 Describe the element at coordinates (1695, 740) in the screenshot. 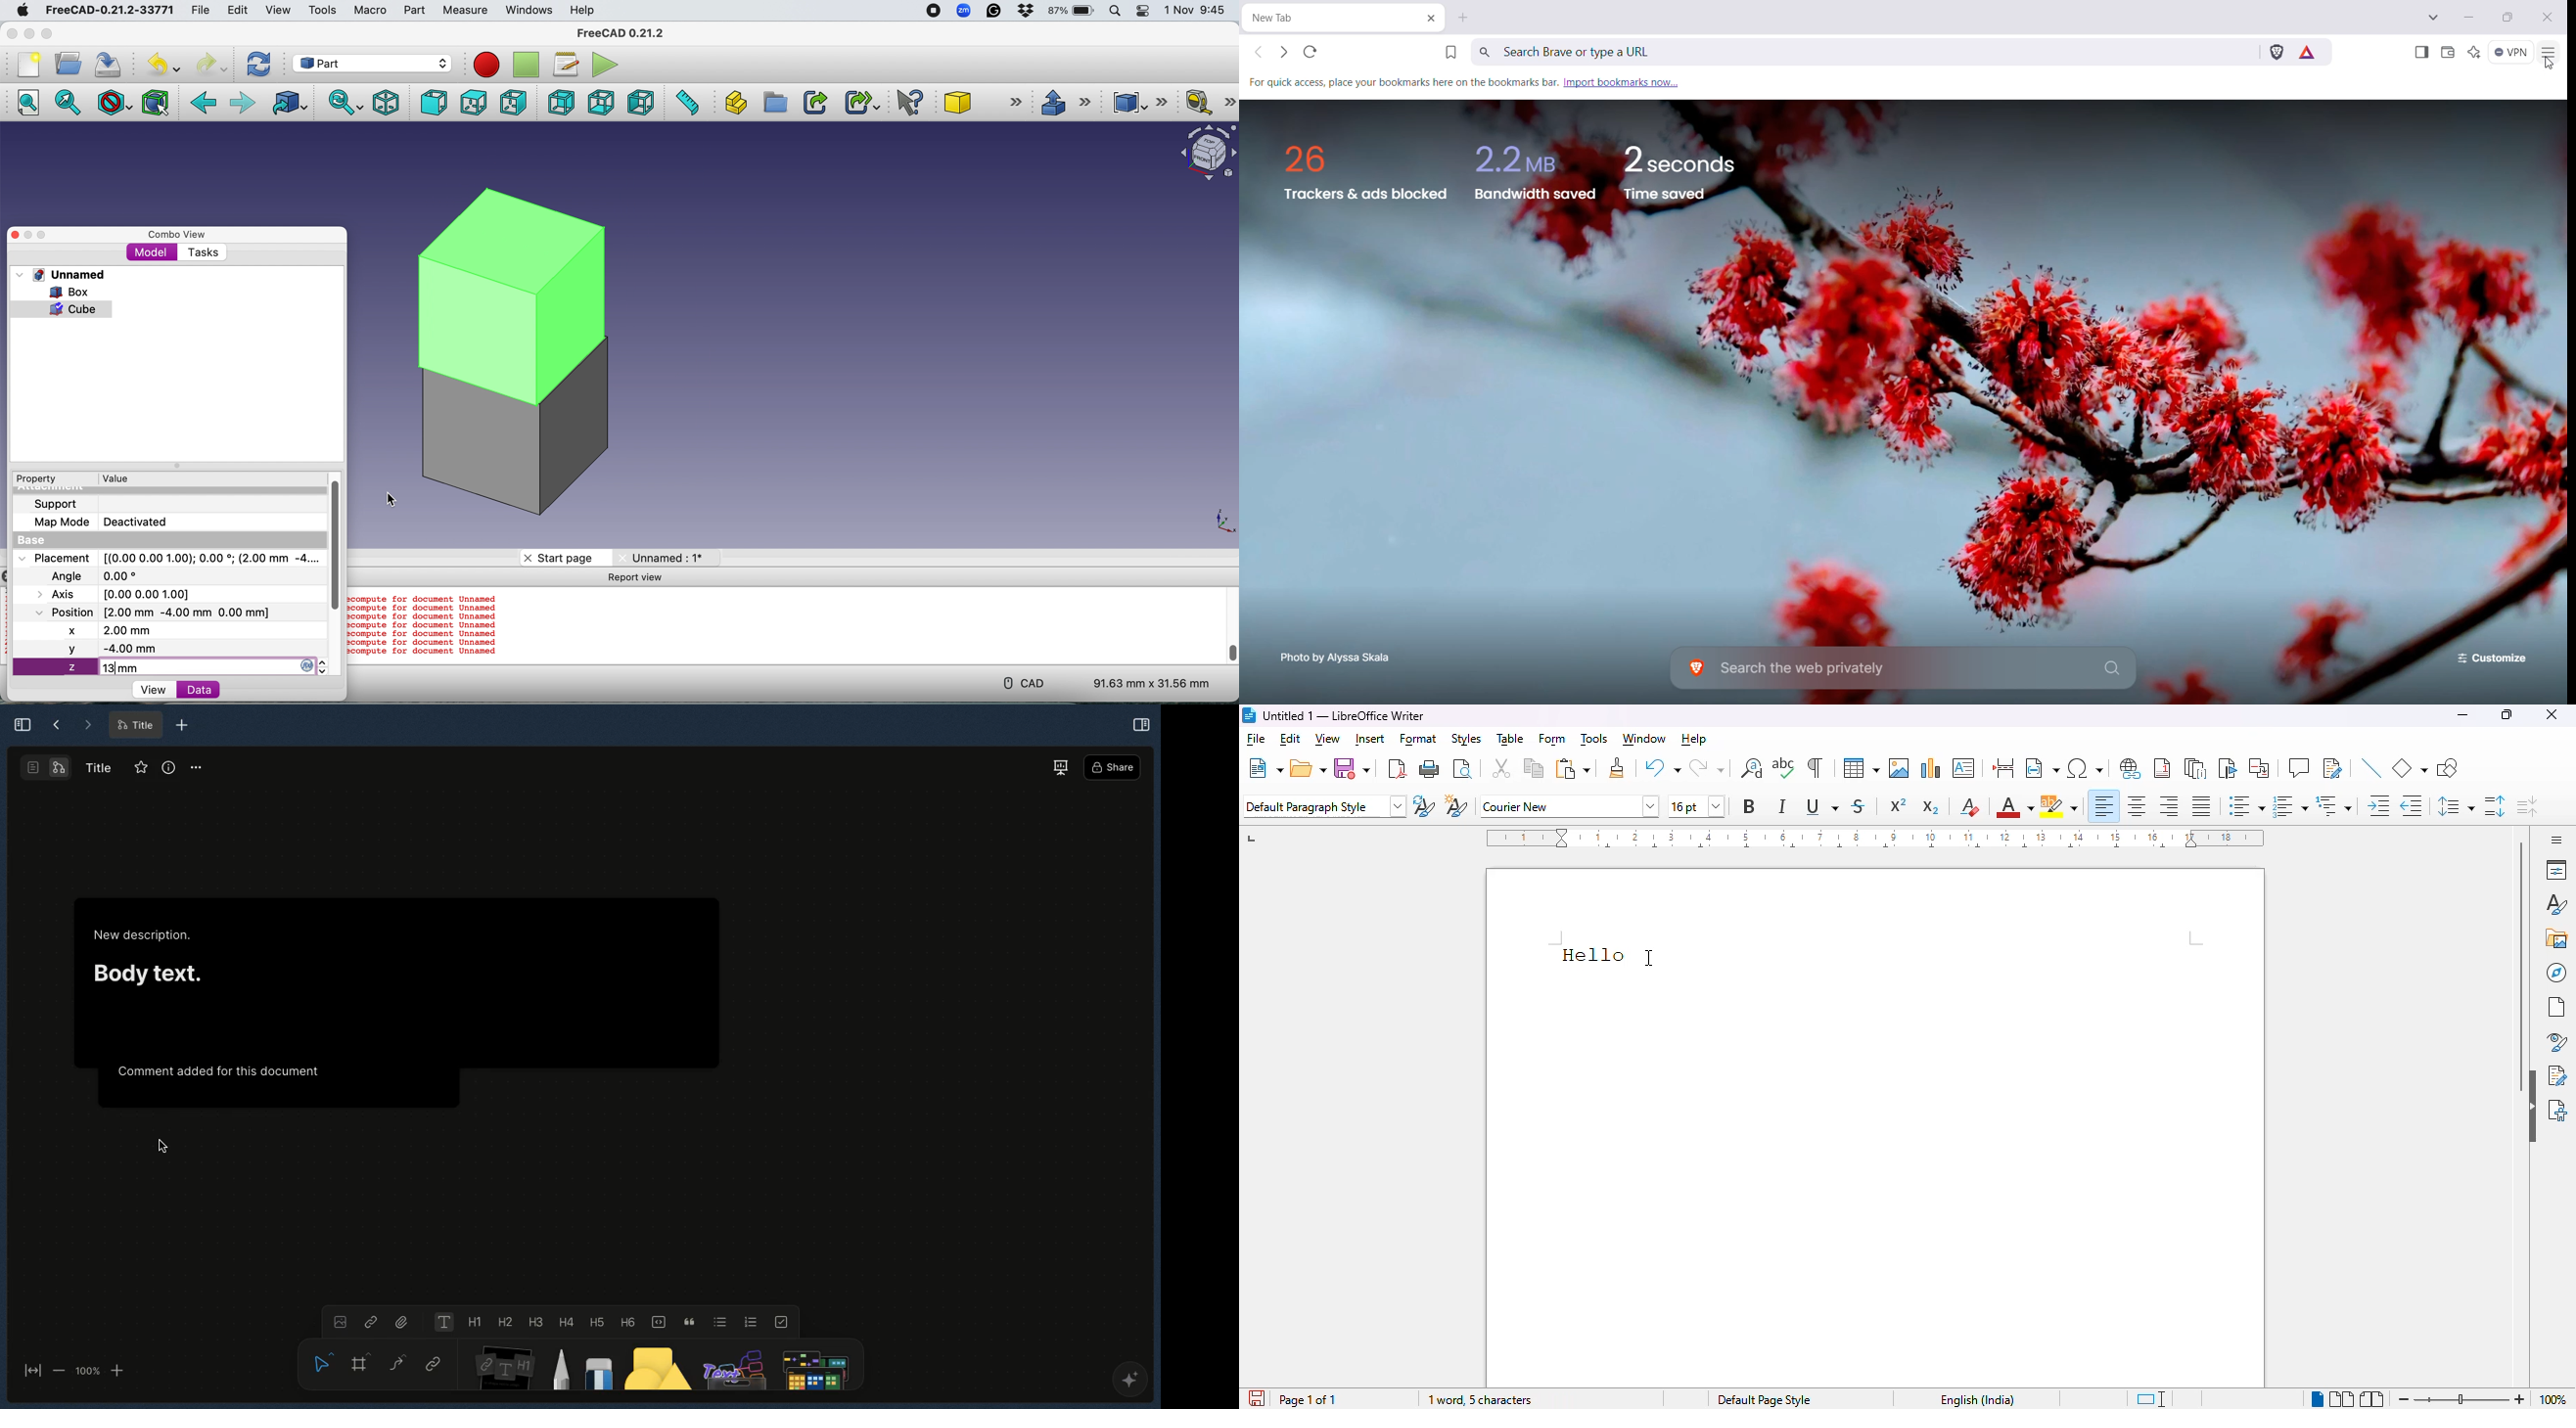

I see `help` at that location.